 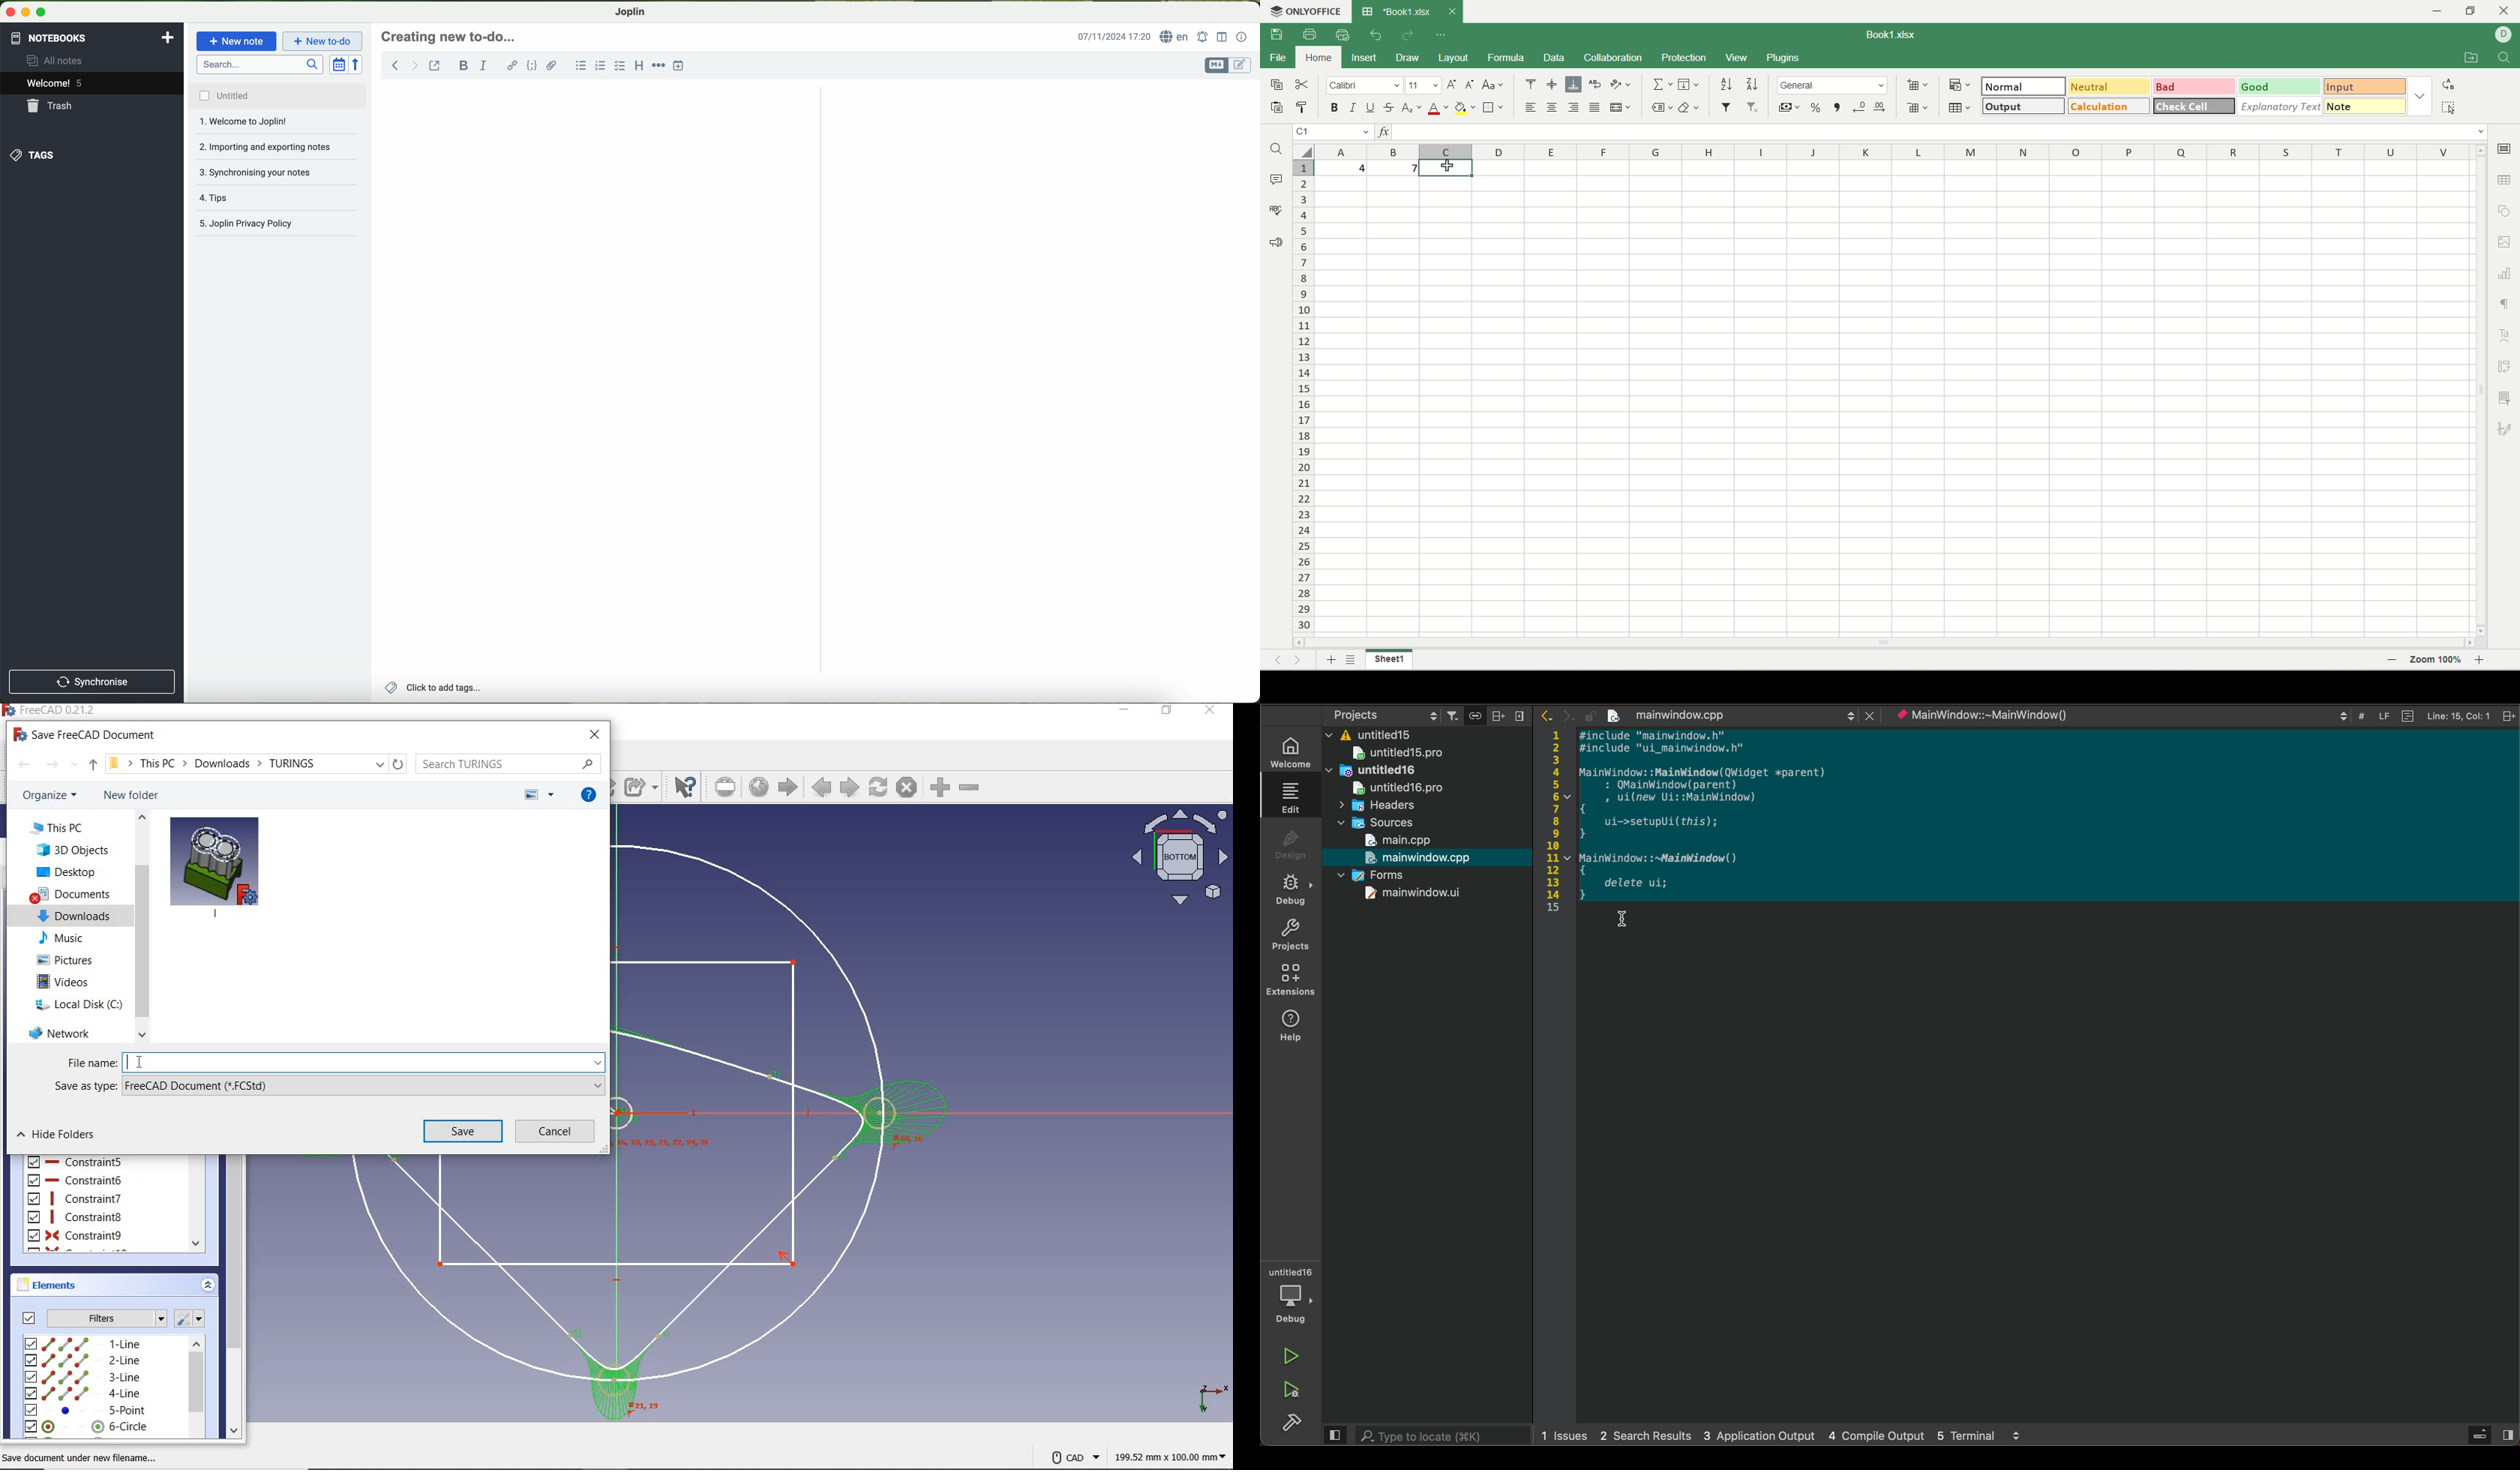 I want to click on videos, so click(x=65, y=982).